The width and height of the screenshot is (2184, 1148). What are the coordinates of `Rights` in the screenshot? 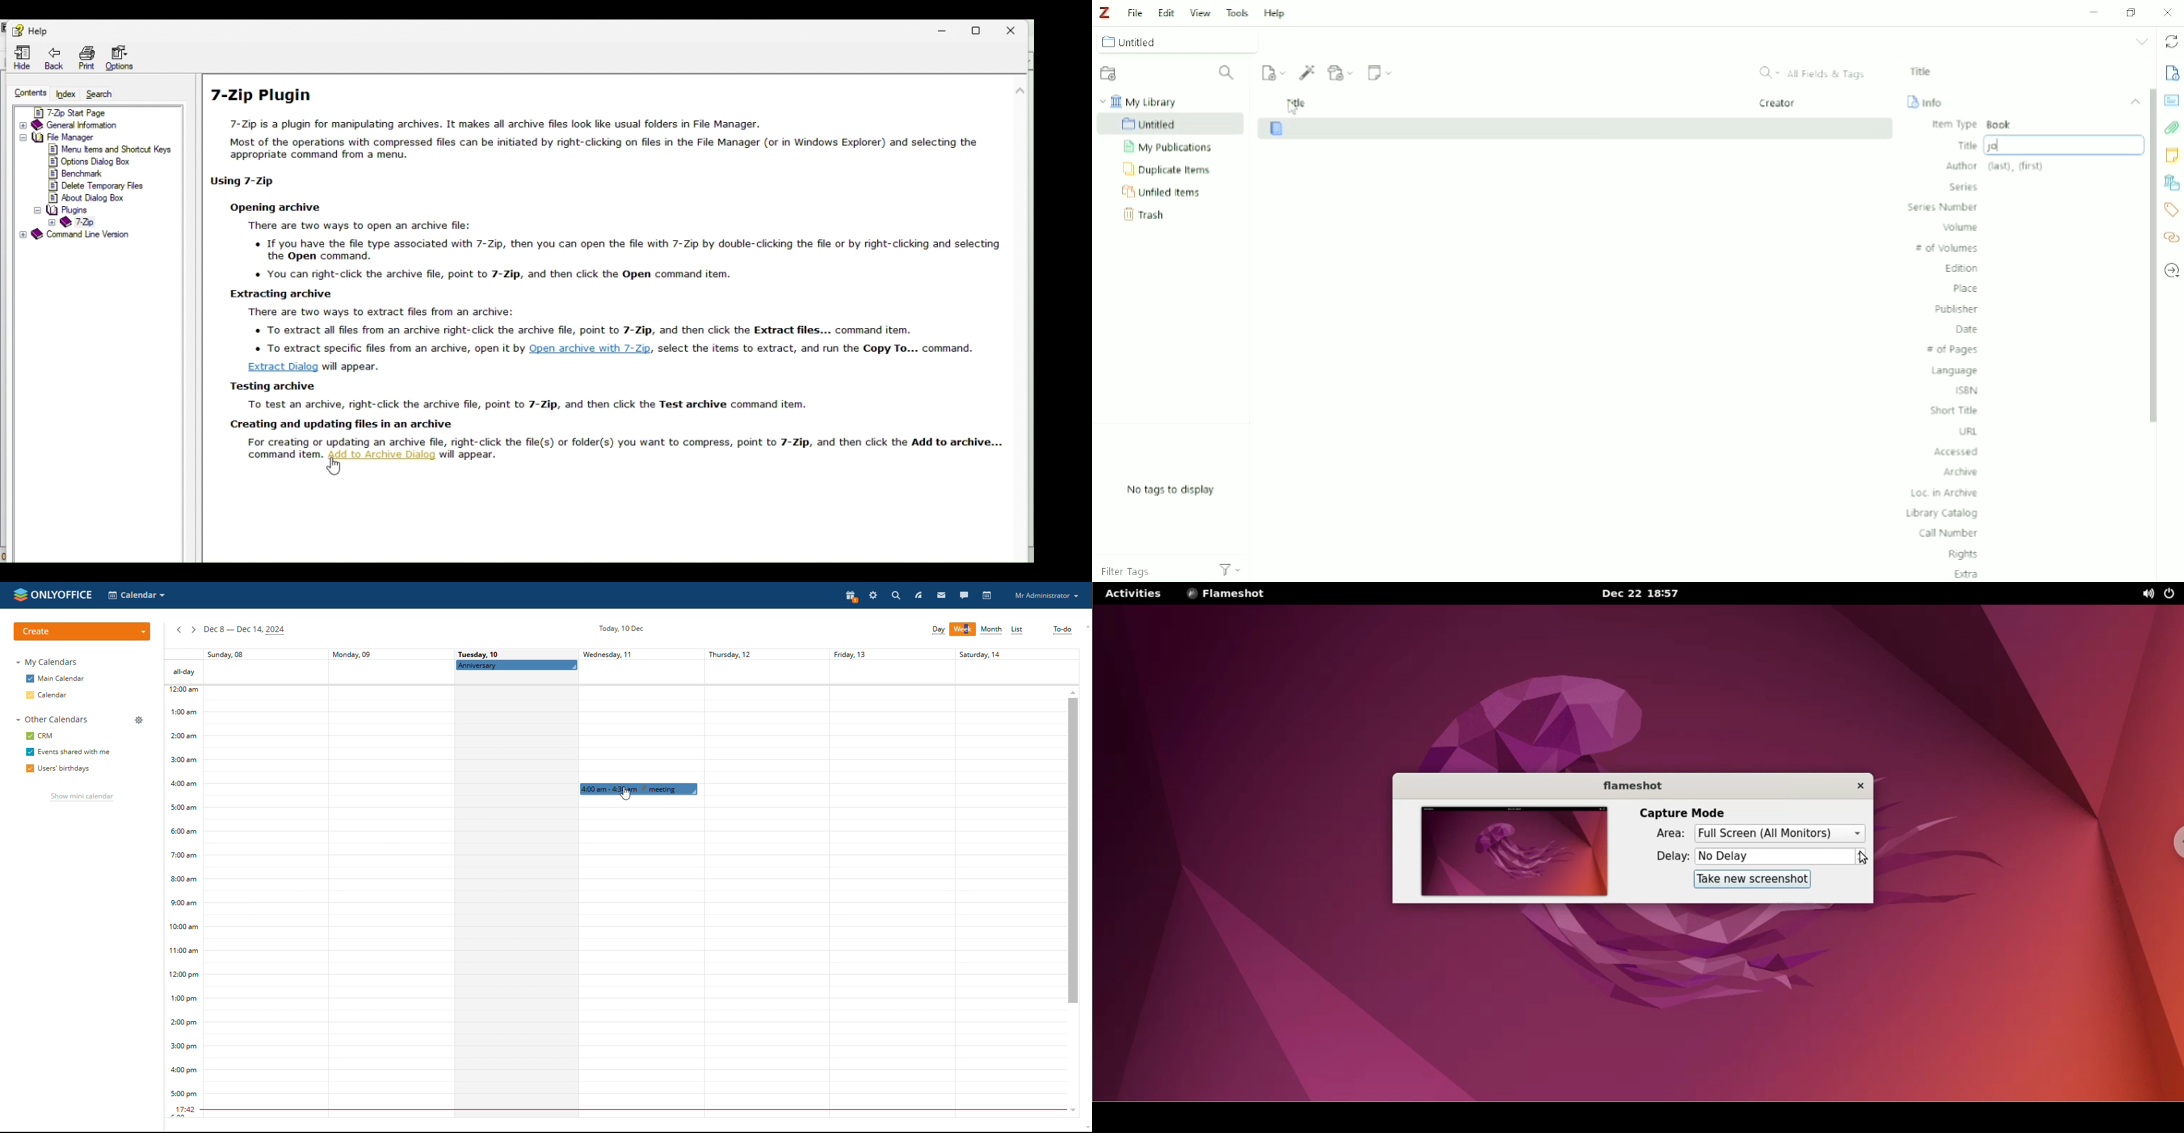 It's located at (1965, 554).